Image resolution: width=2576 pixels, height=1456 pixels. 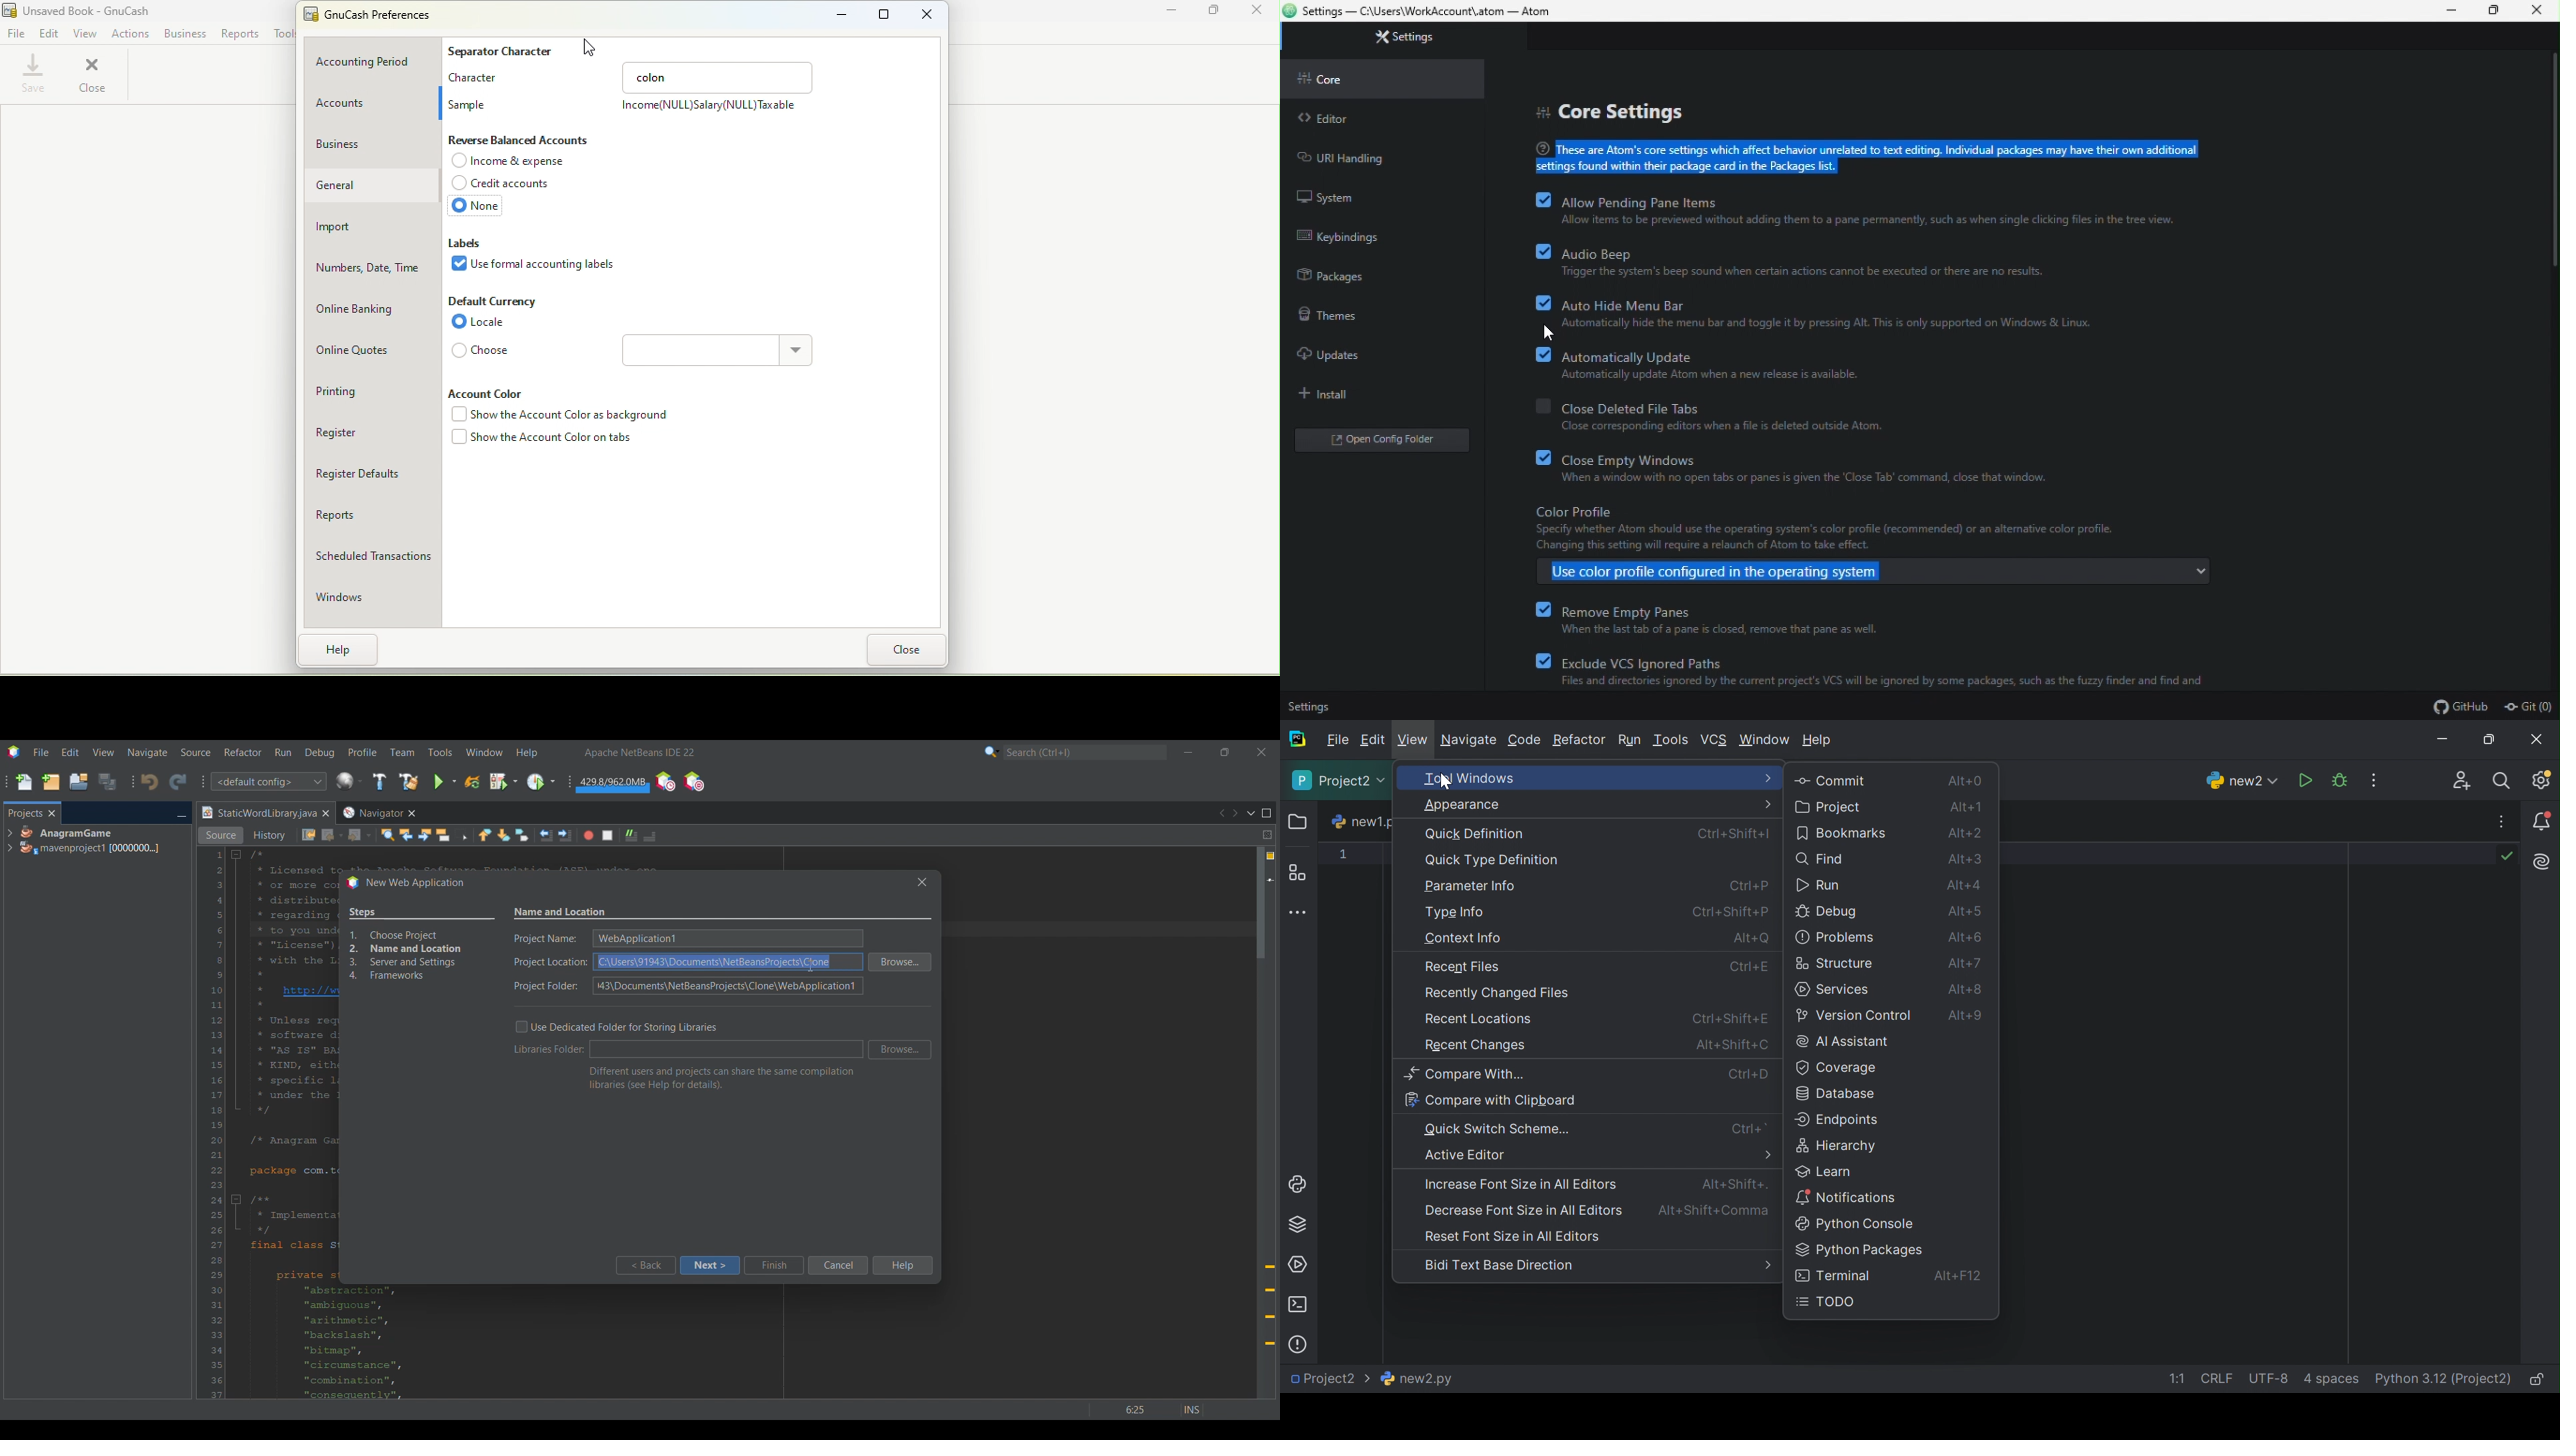 I want to click on Tool windows, so click(x=1557, y=777).